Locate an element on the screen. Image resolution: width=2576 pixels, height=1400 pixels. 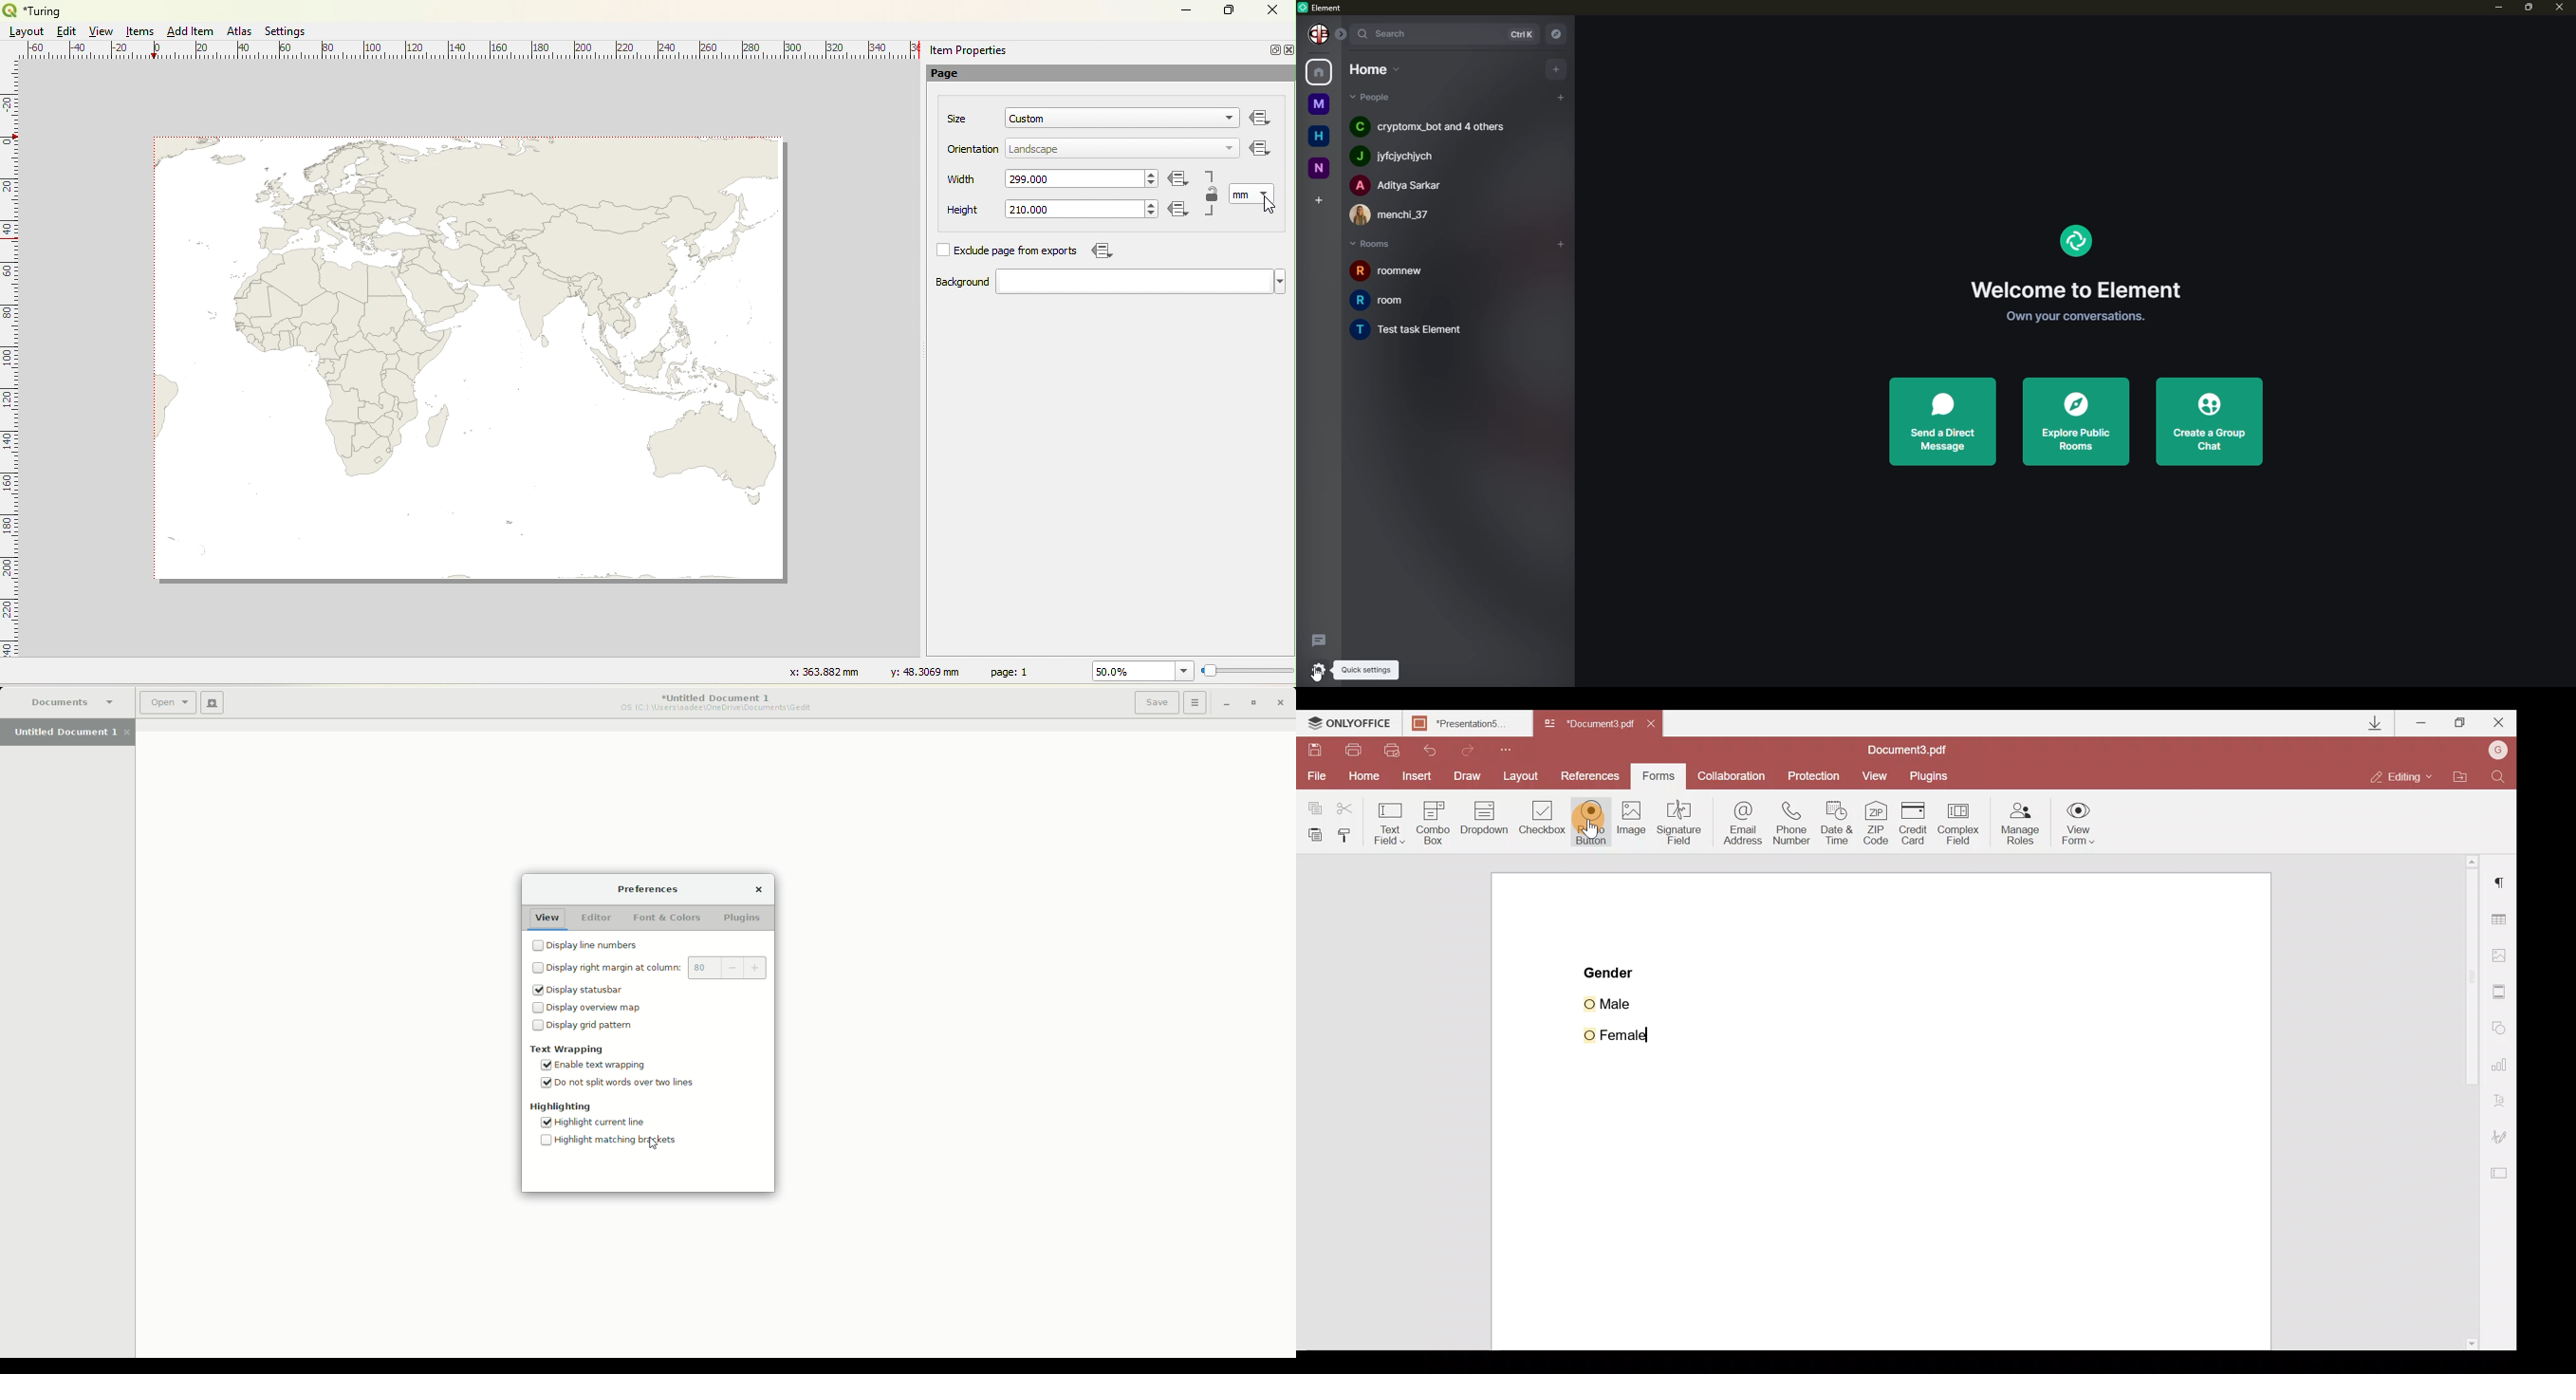
Headers & footers settings is located at coordinates (2501, 994).